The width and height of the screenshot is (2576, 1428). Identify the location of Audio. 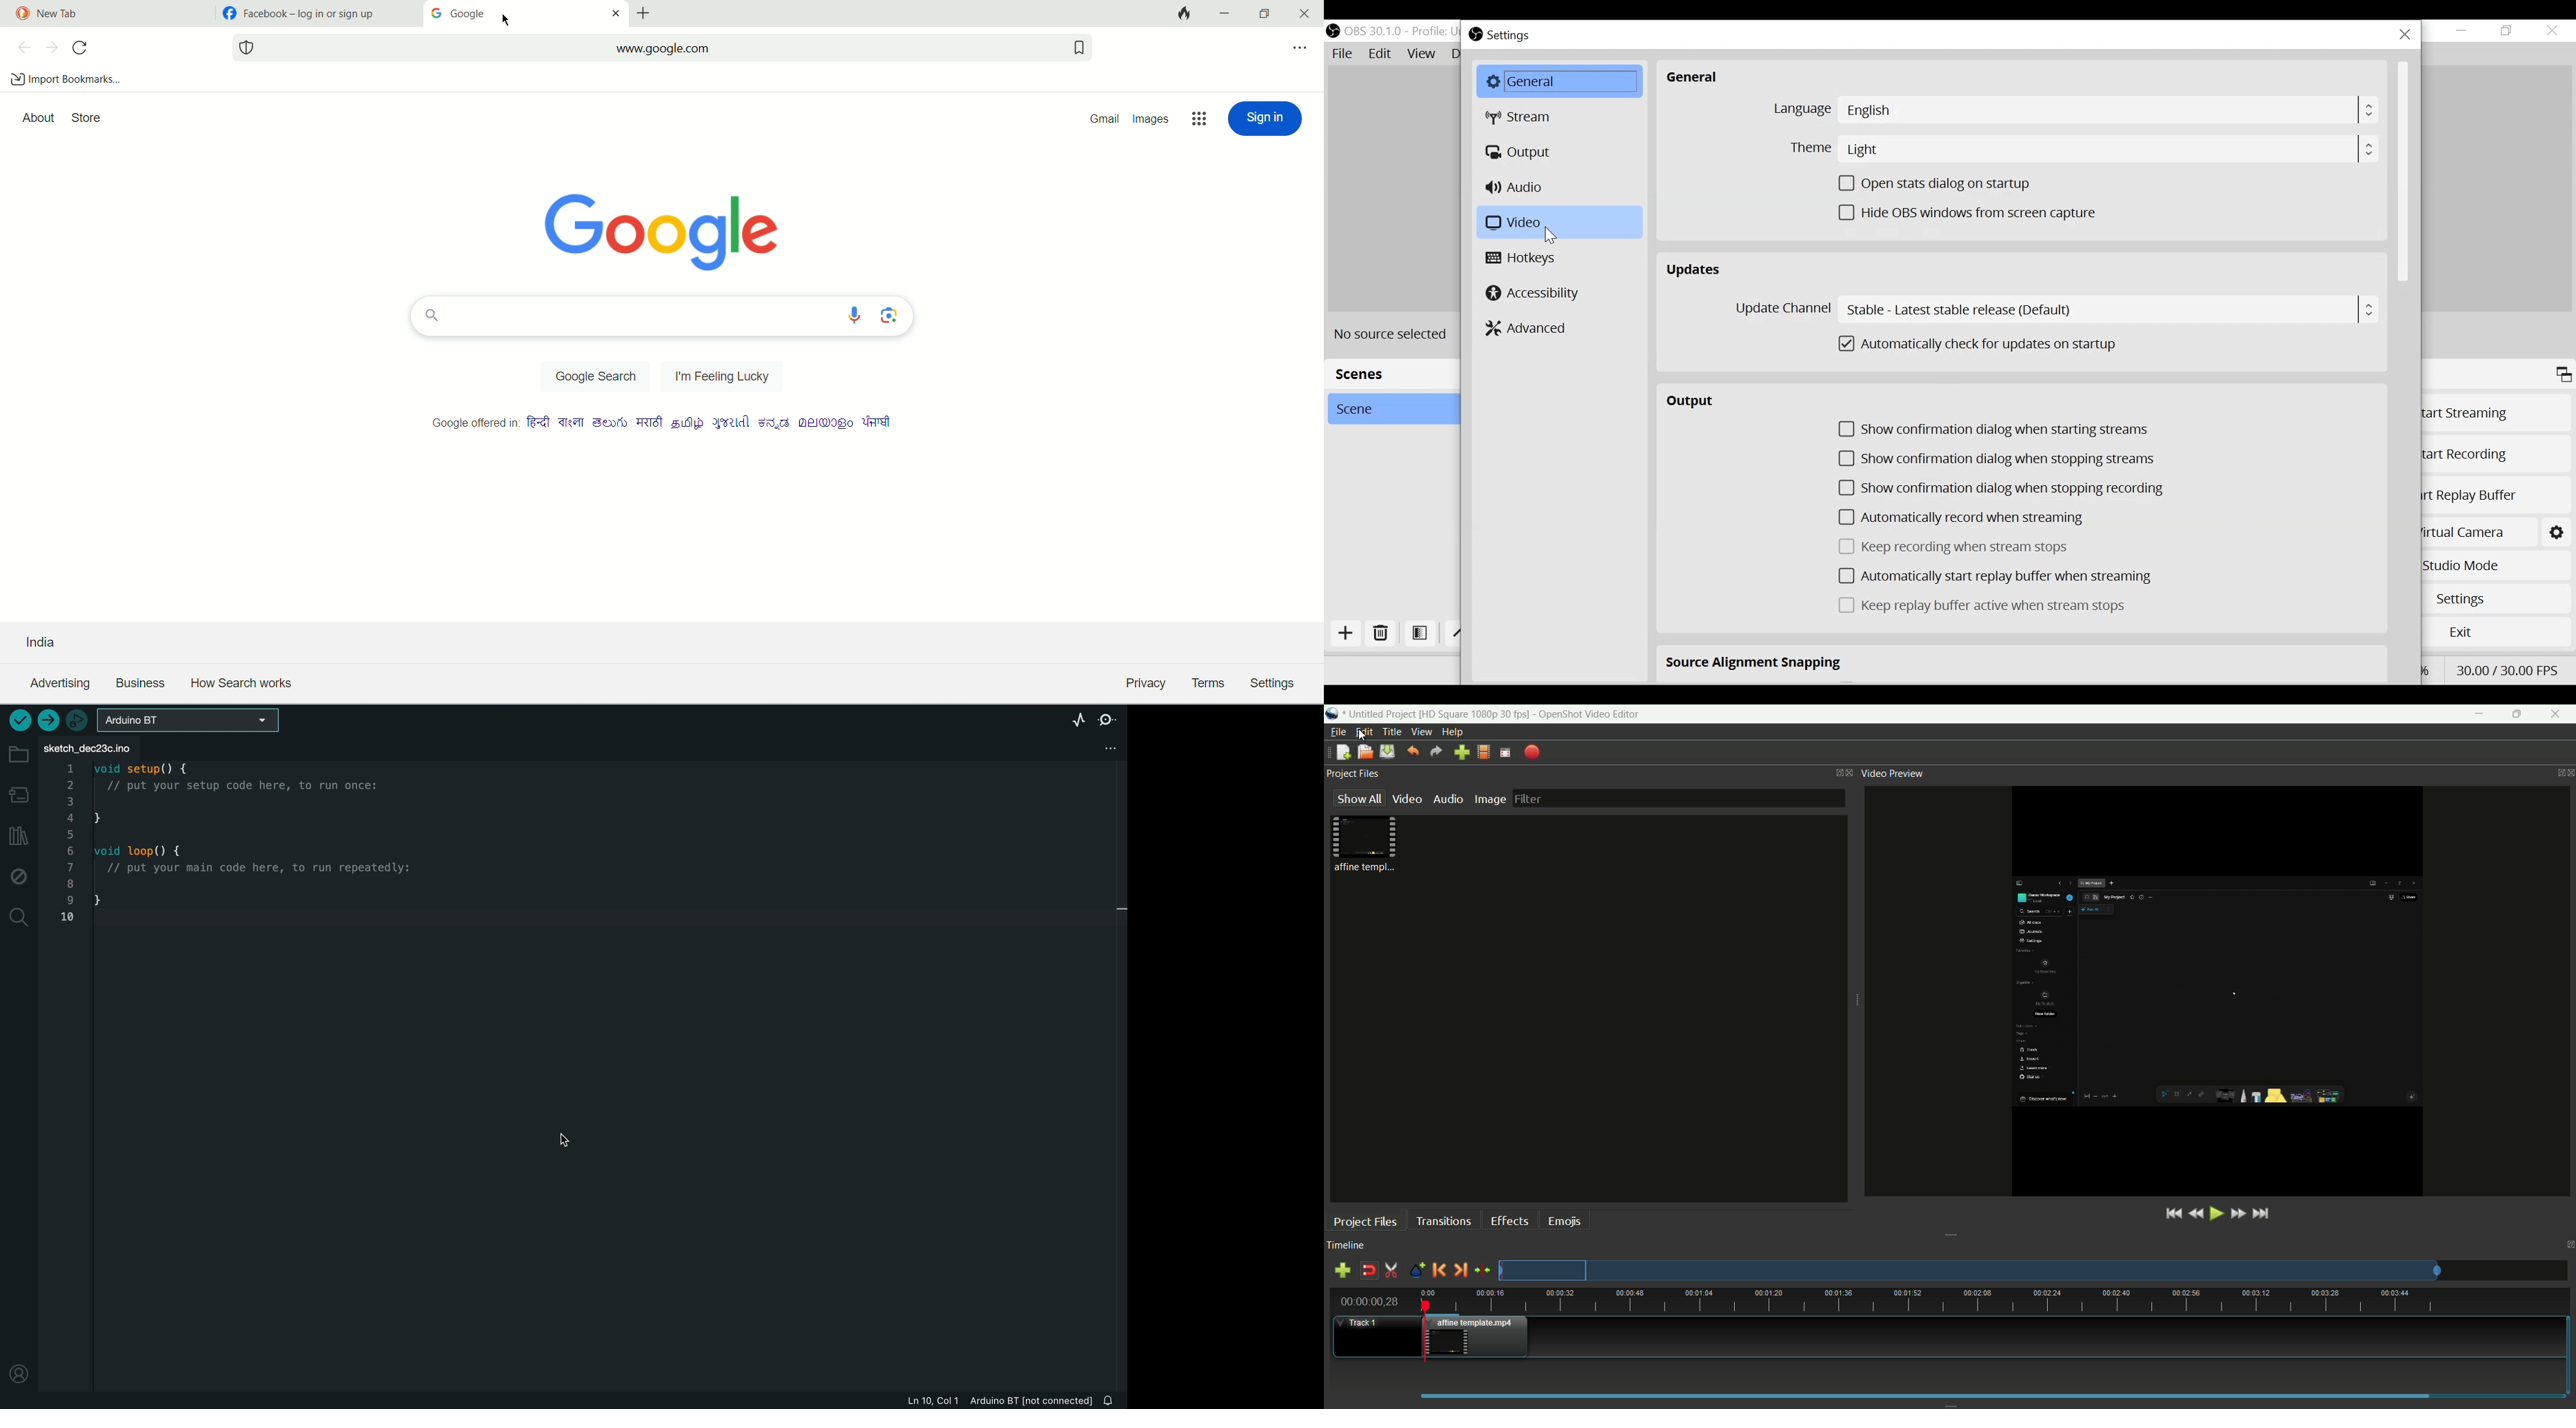
(1518, 189).